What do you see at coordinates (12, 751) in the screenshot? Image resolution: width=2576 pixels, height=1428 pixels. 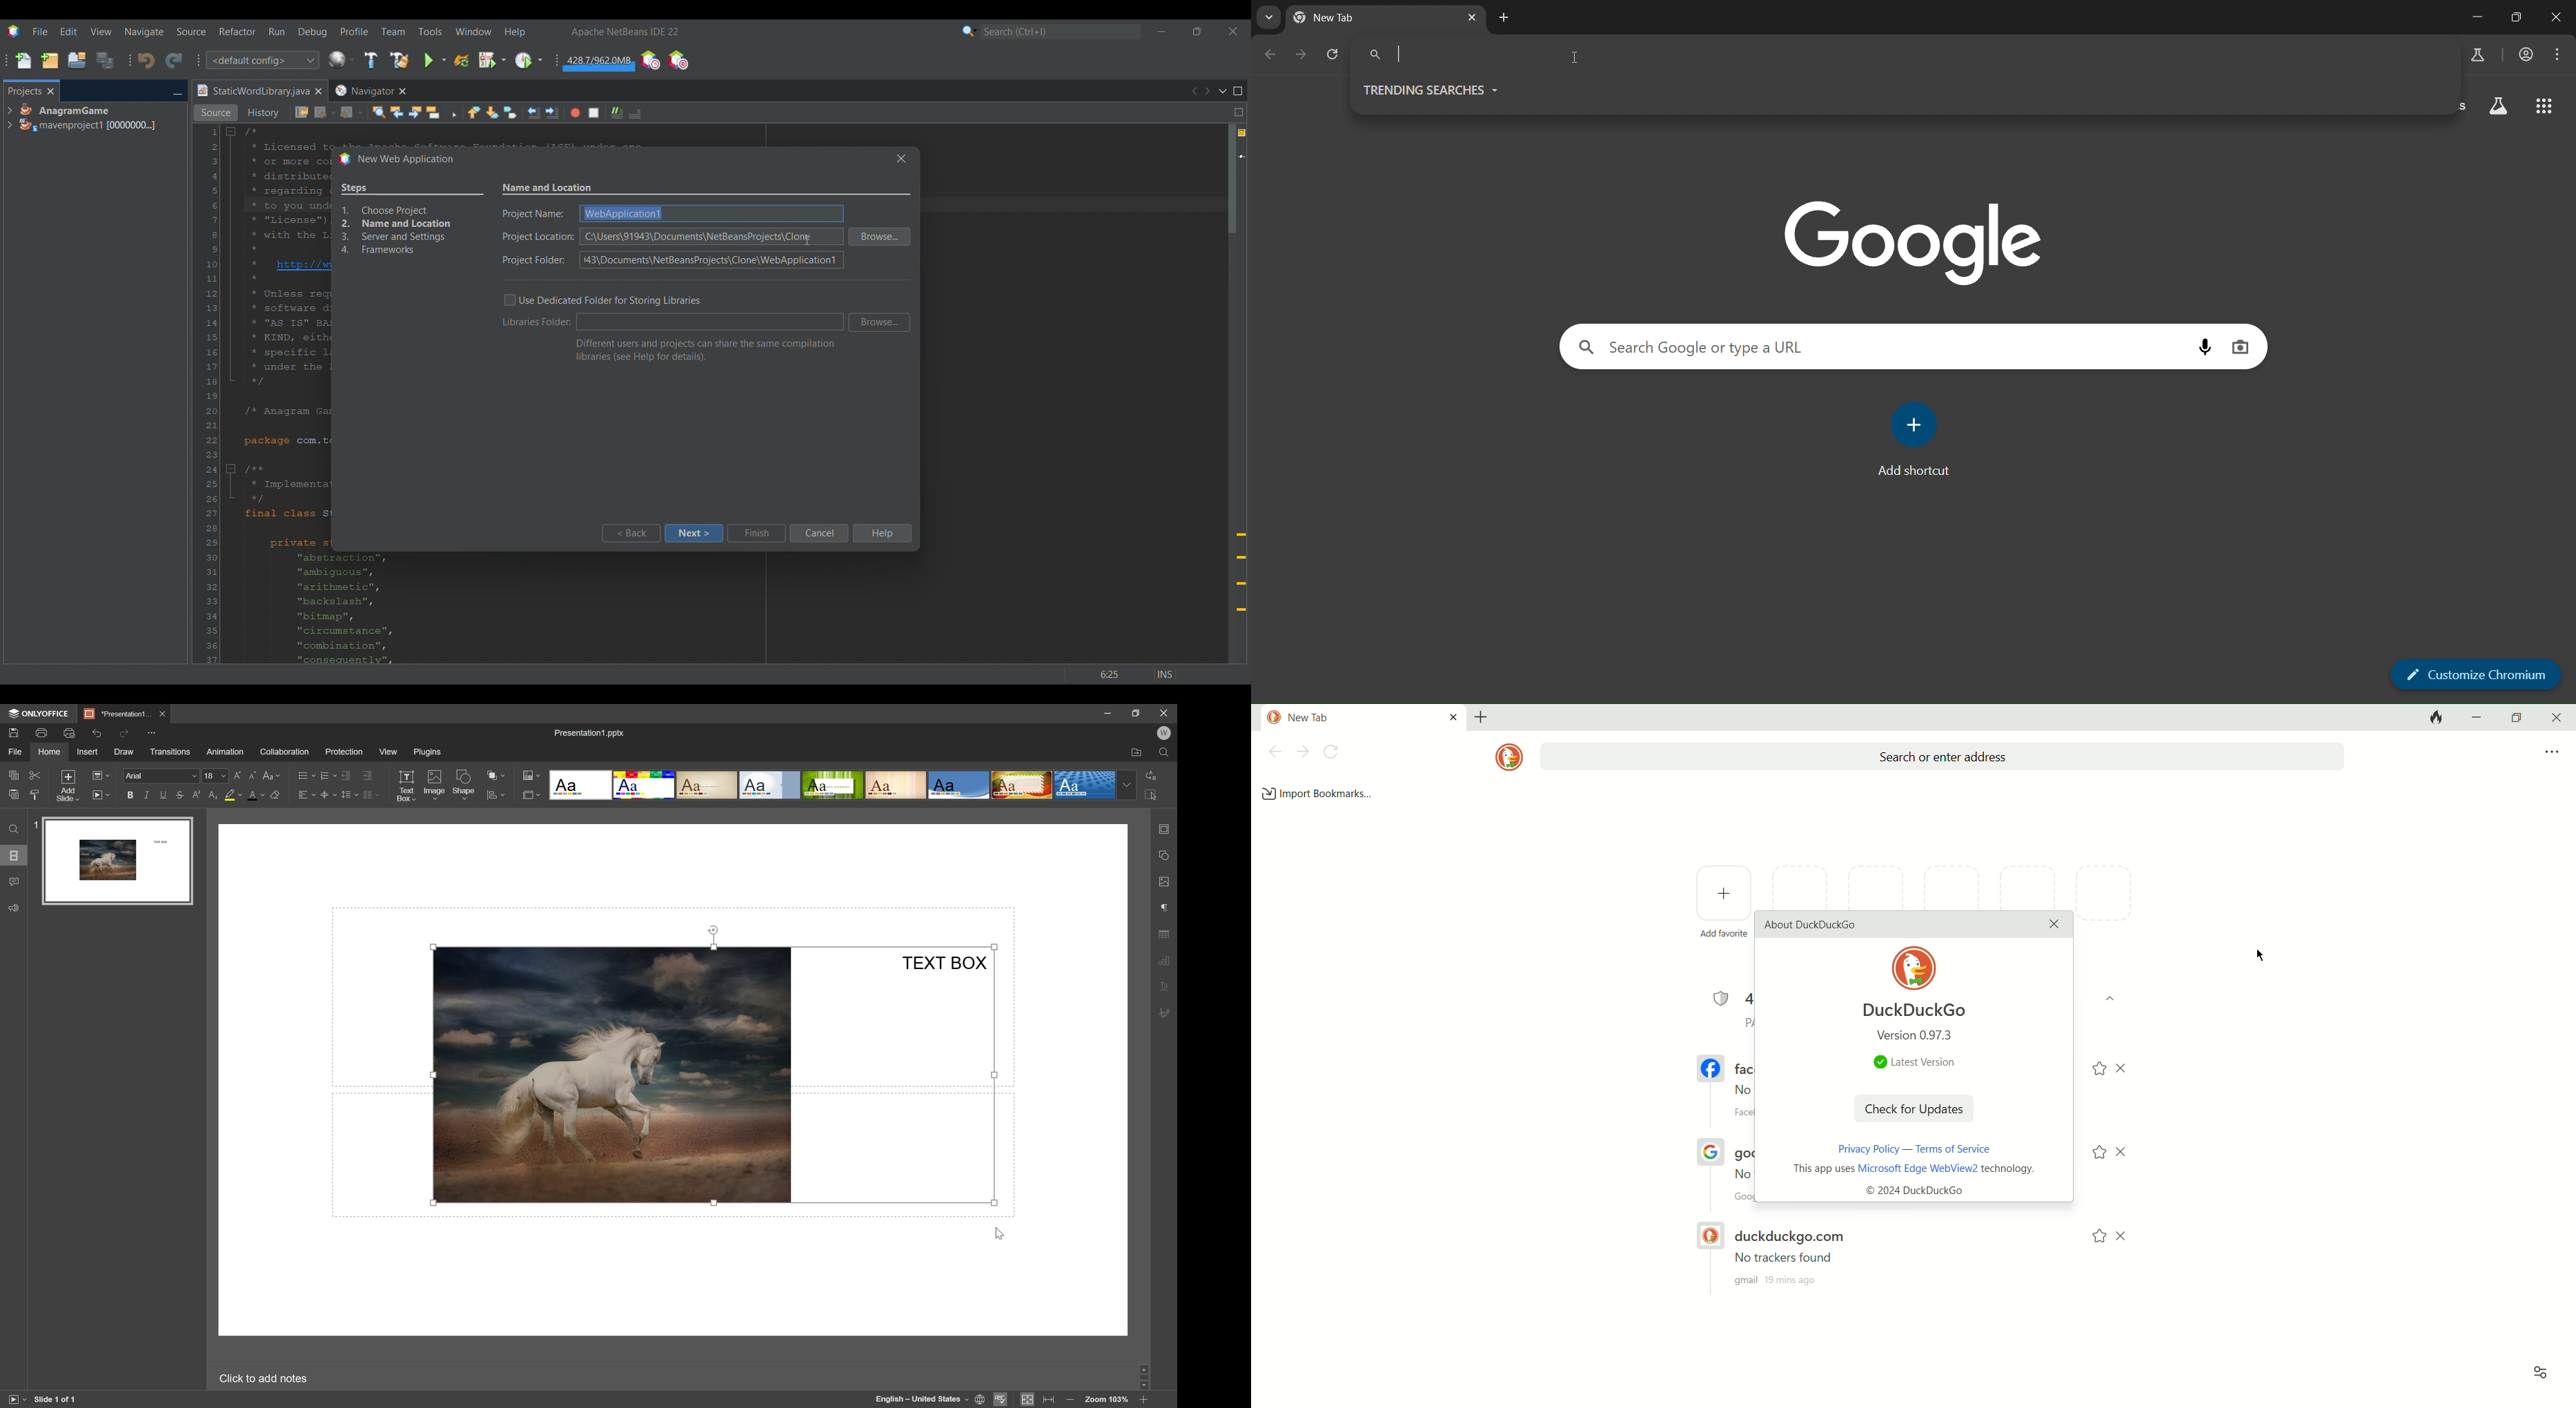 I see `file` at bounding box center [12, 751].